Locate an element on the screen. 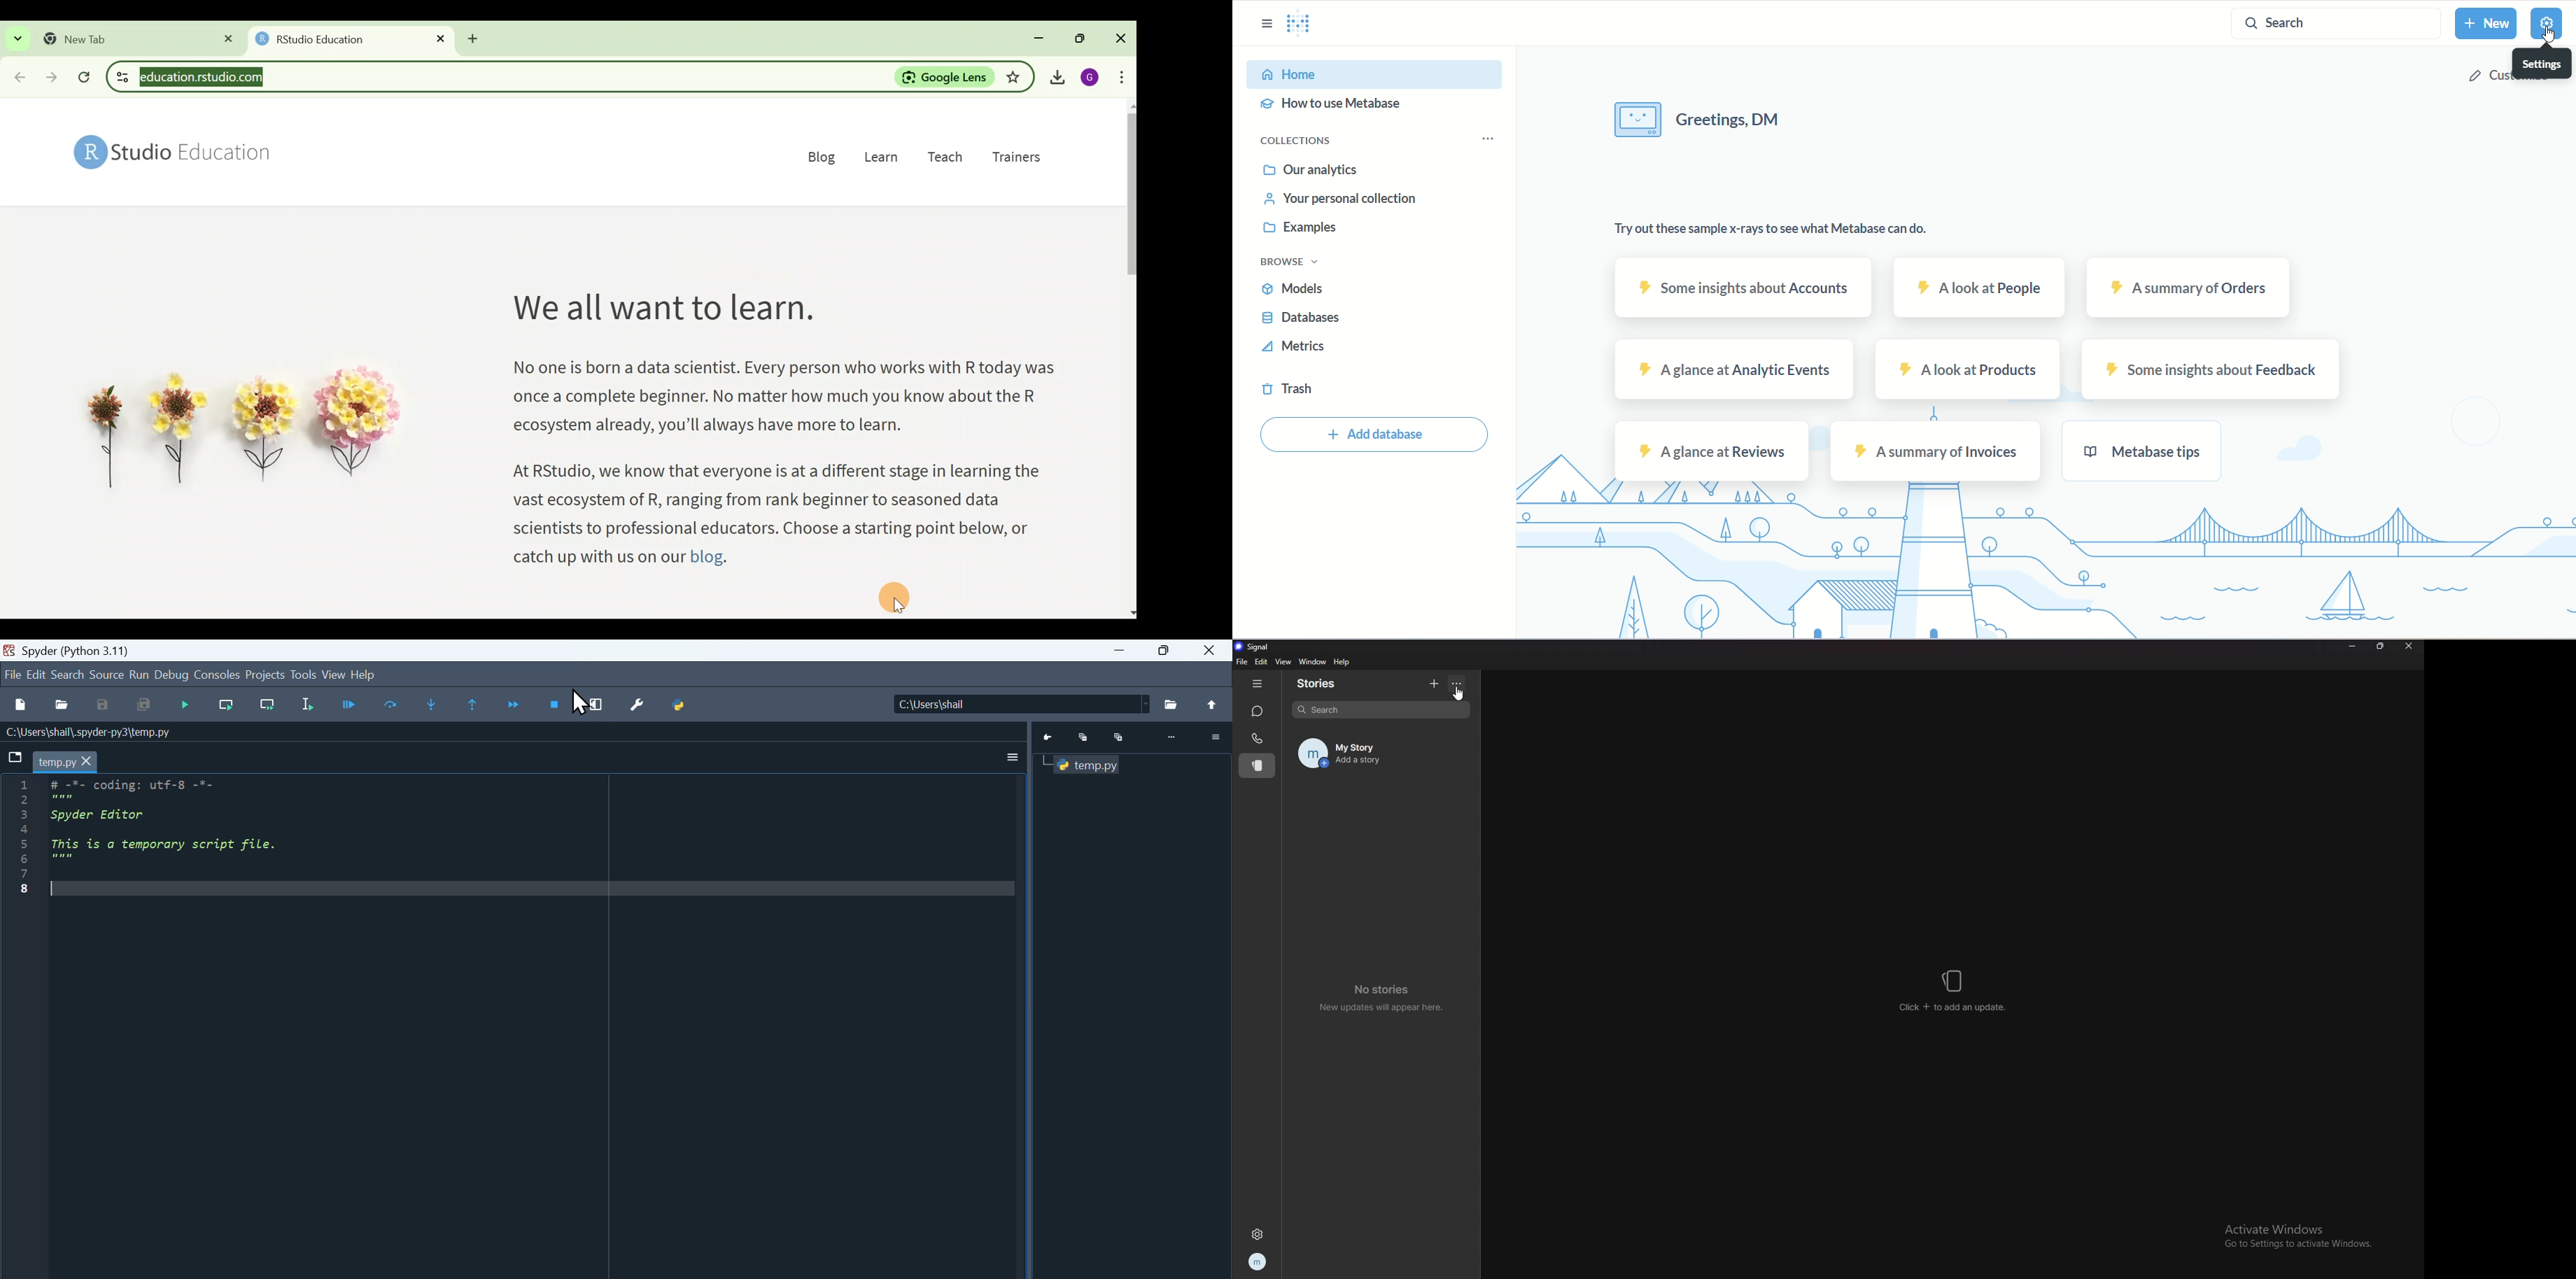 The height and width of the screenshot is (1288, 2576). collections is located at coordinates (1385, 143).